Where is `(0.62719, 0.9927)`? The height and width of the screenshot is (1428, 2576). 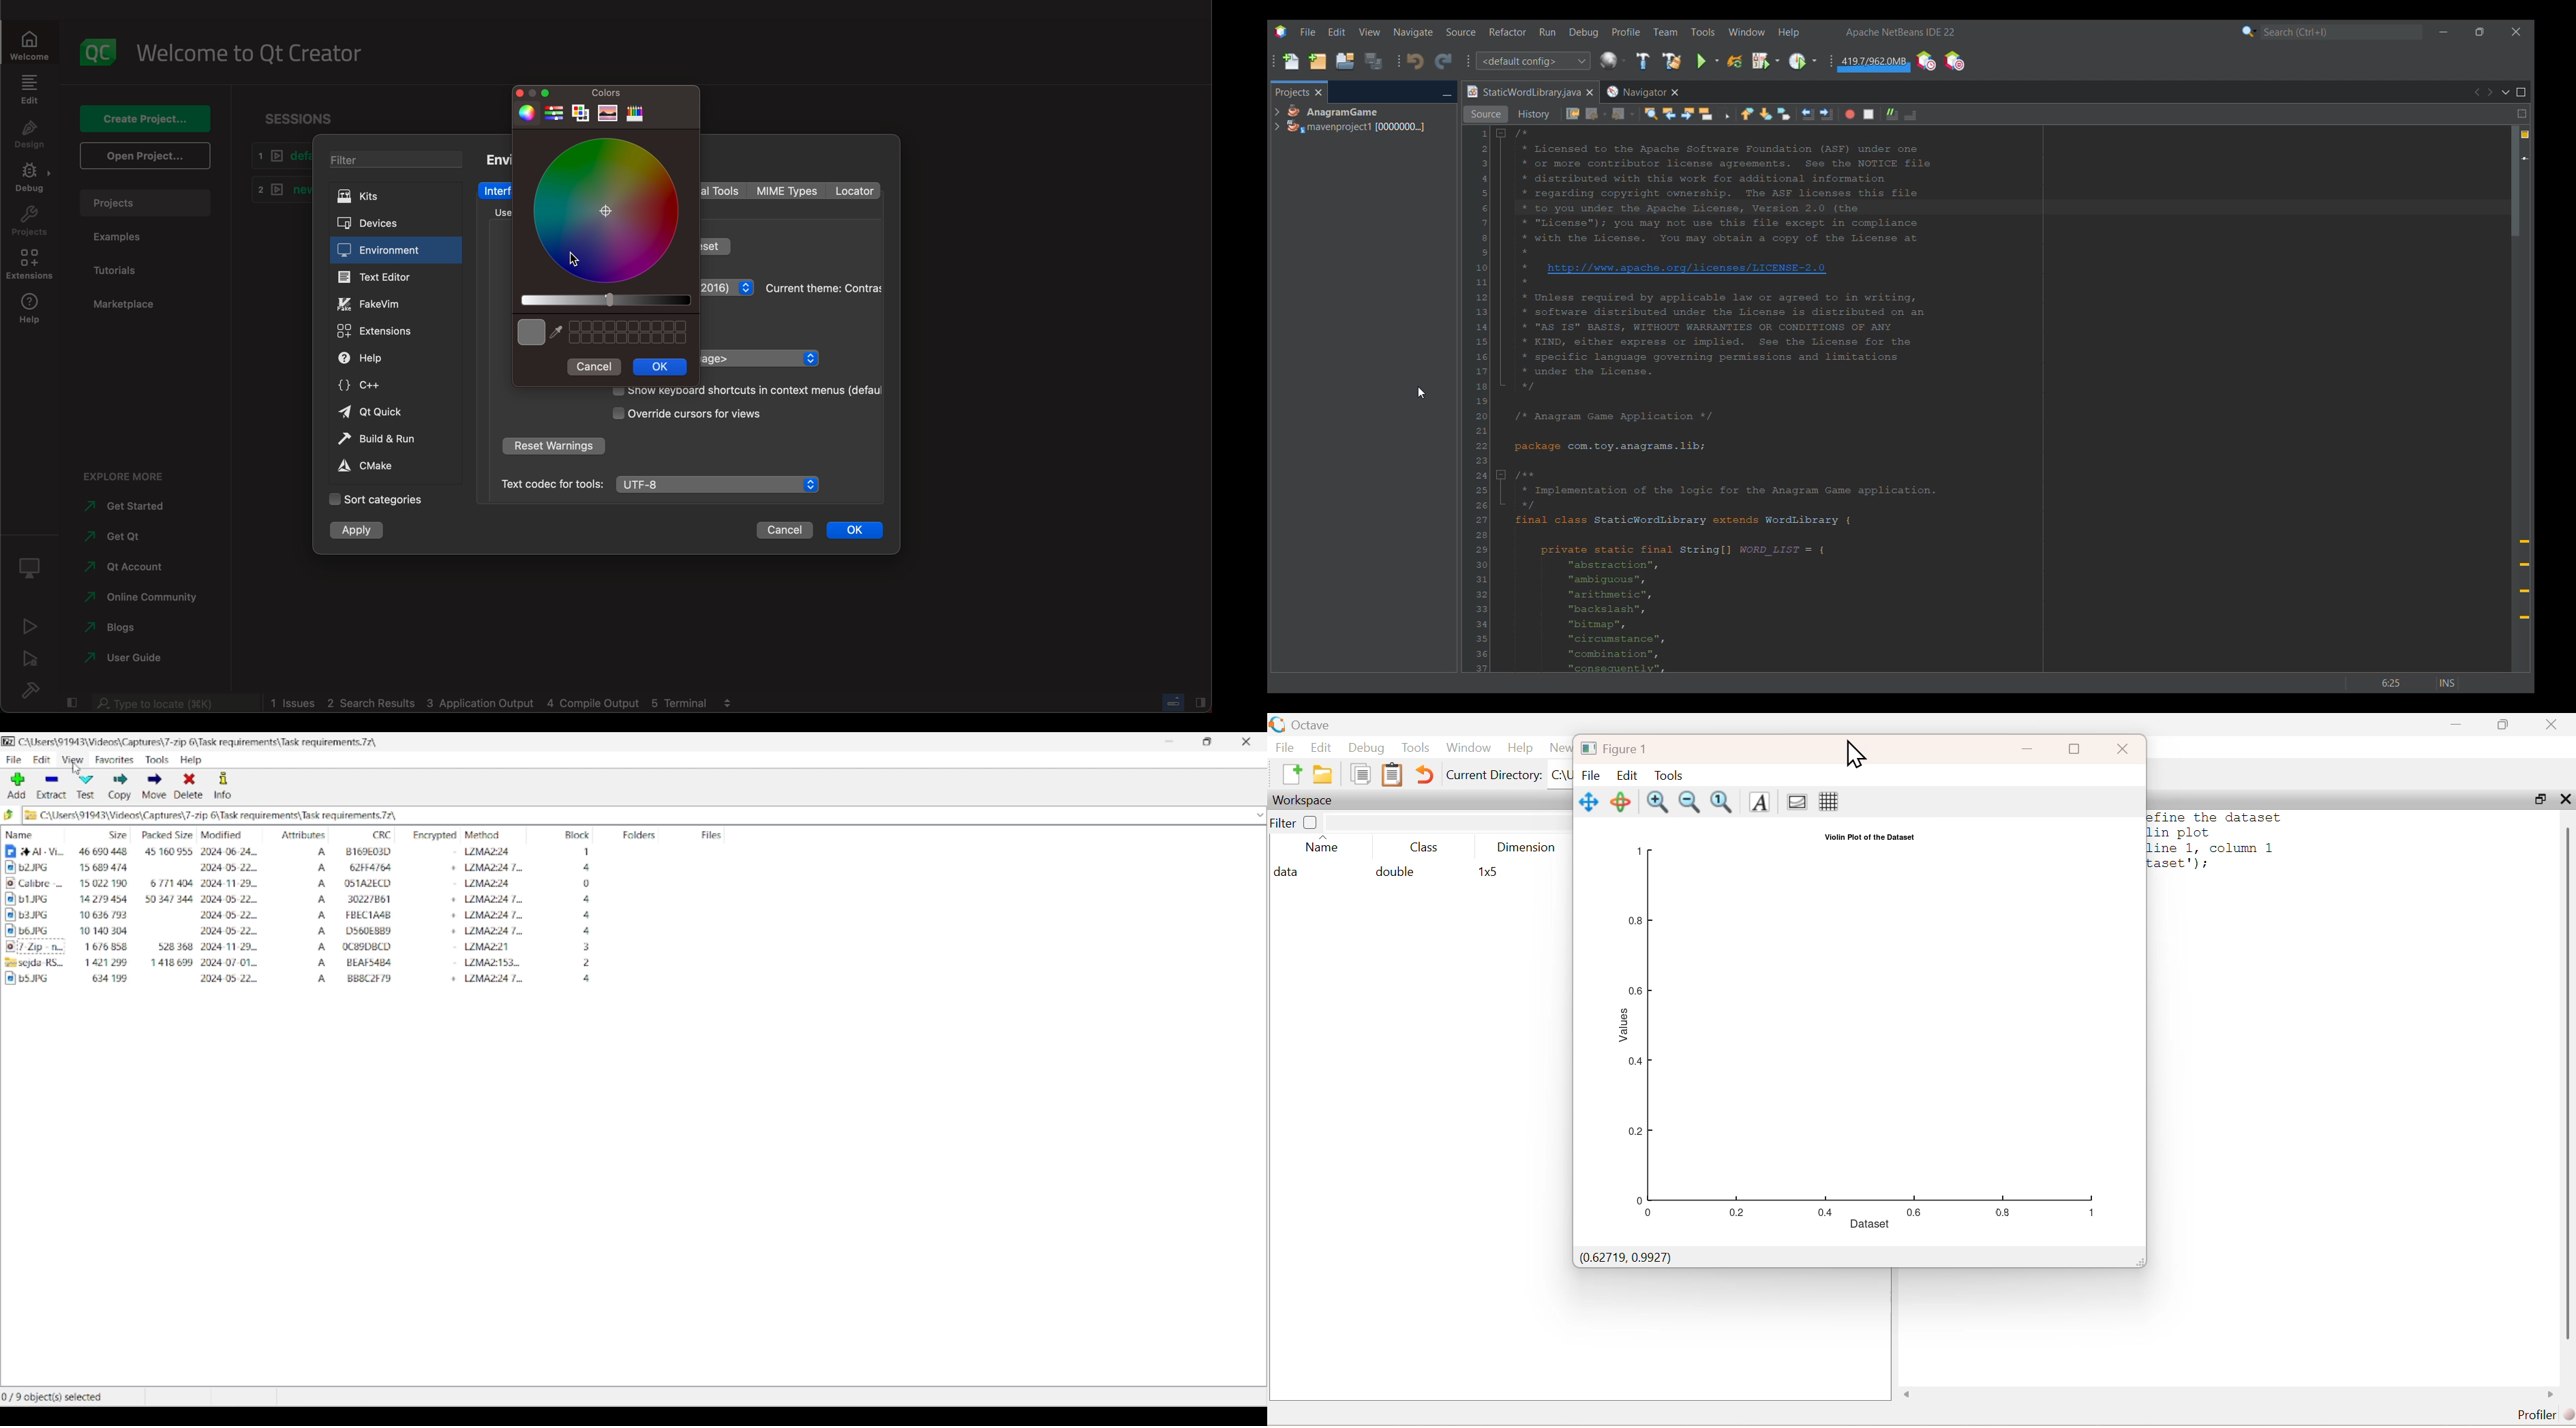
(0.62719, 0.9927) is located at coordinates (1626, 1257).